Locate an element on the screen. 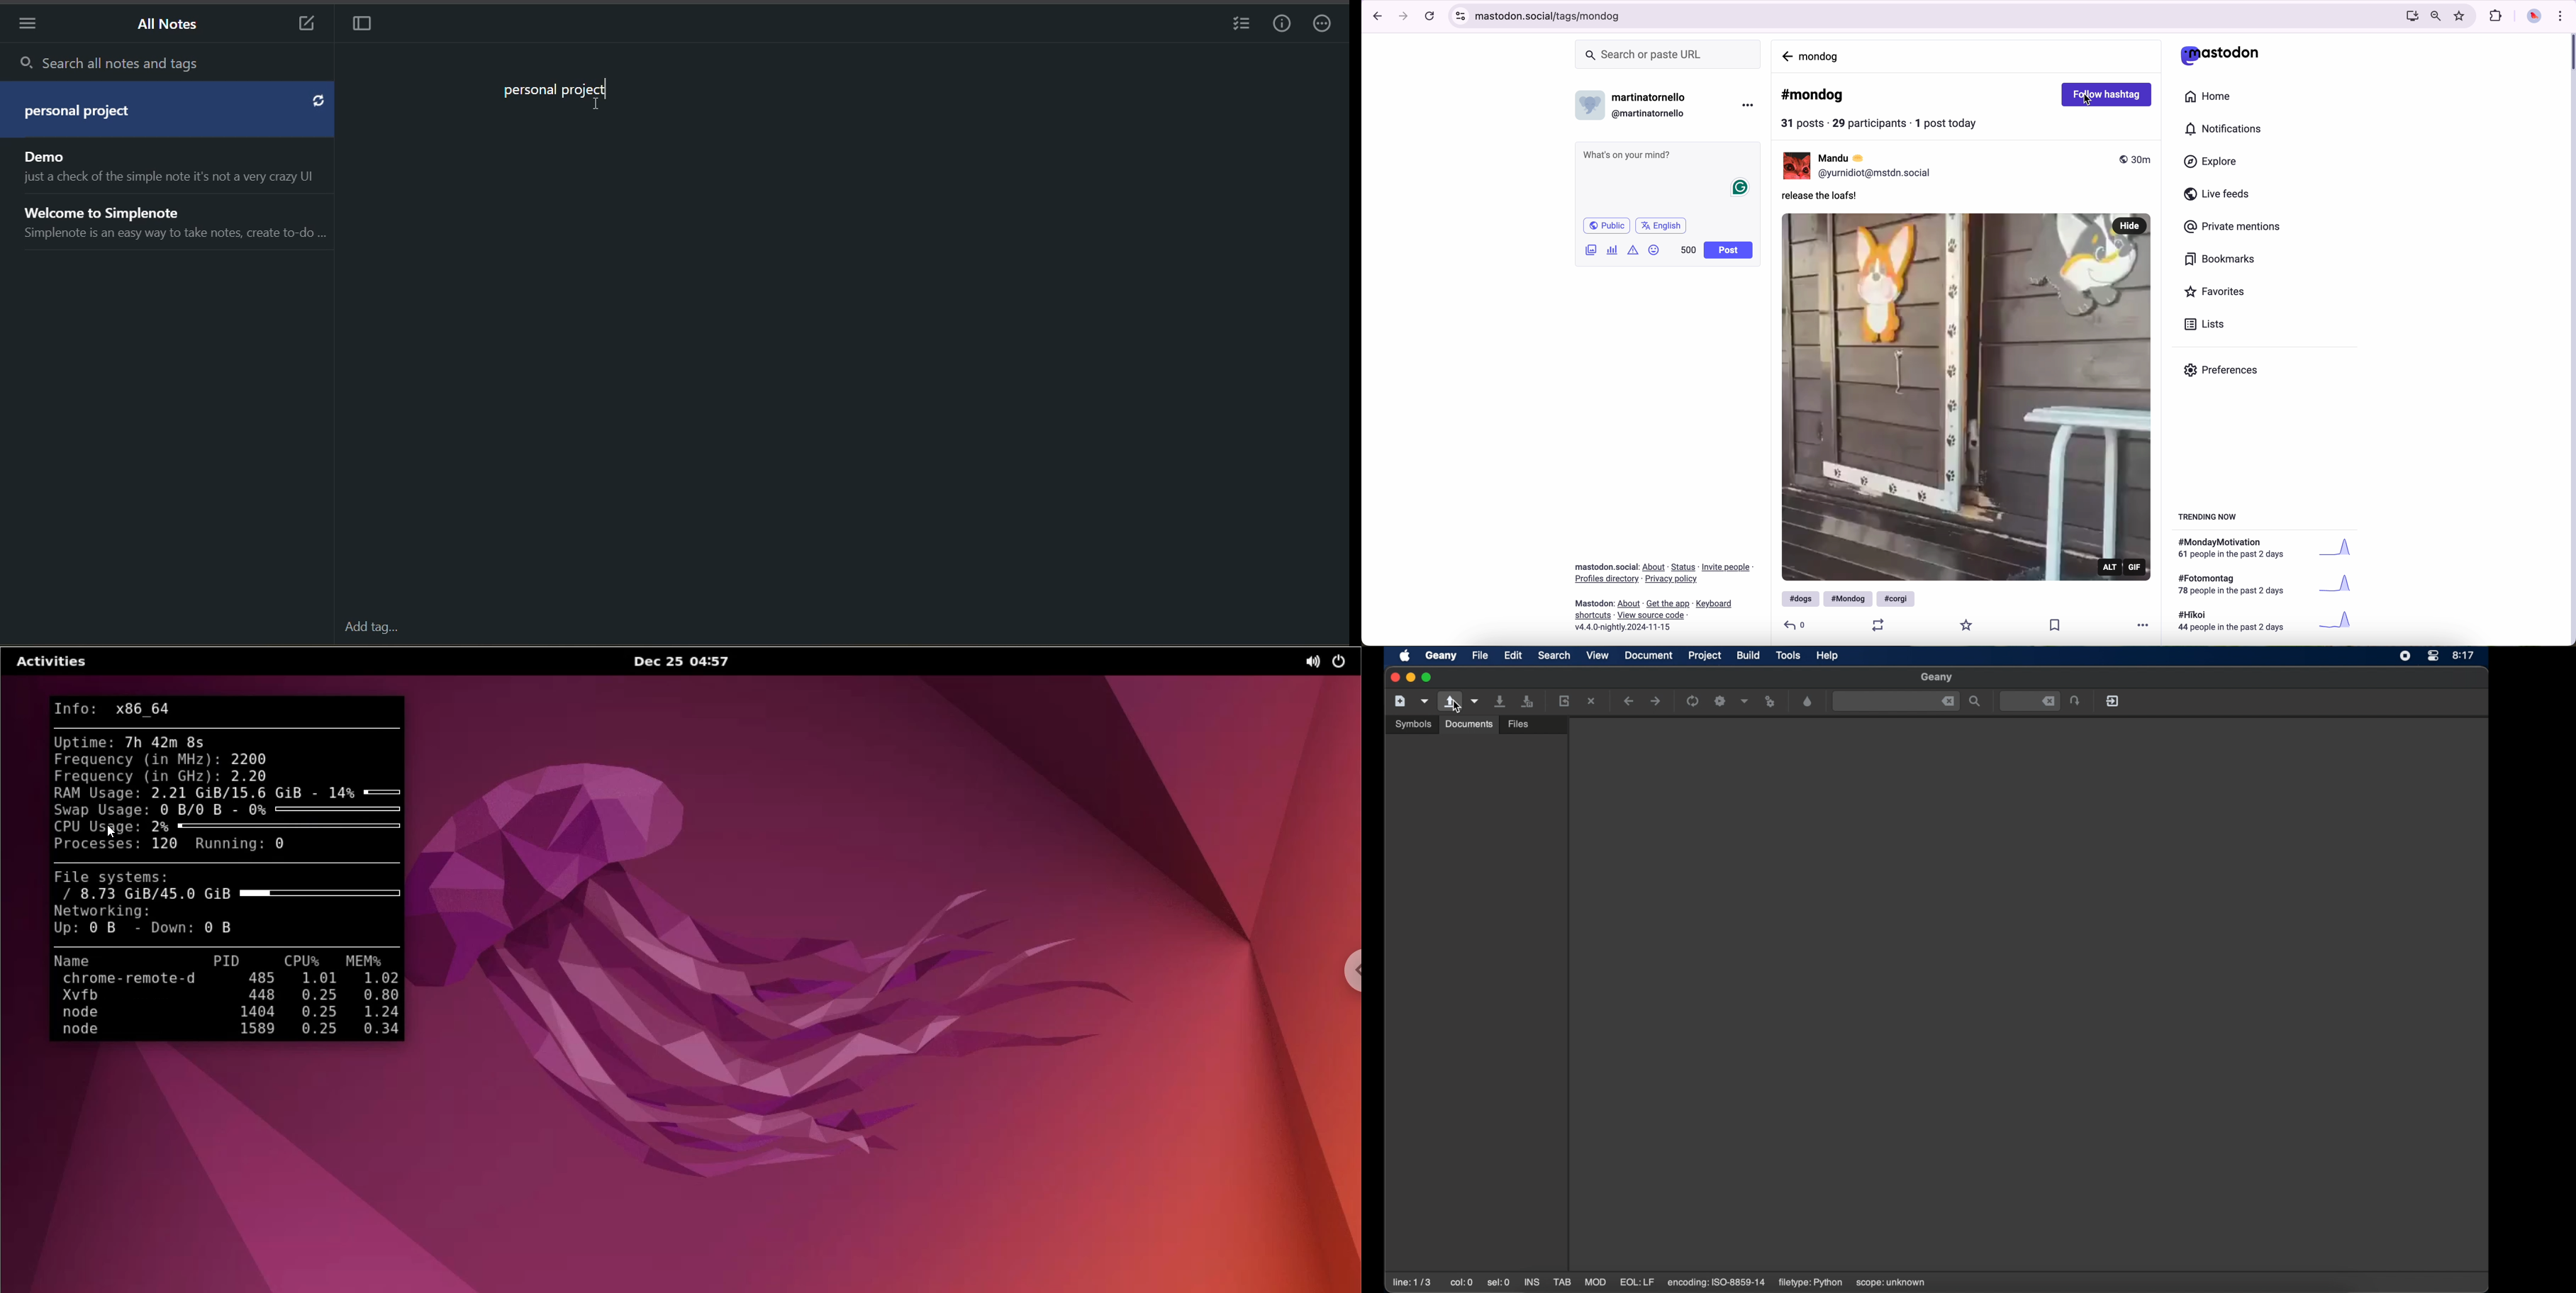 The height and width of the screenshot is (1316, 2576). reply is located at coordinates (1796, 624).